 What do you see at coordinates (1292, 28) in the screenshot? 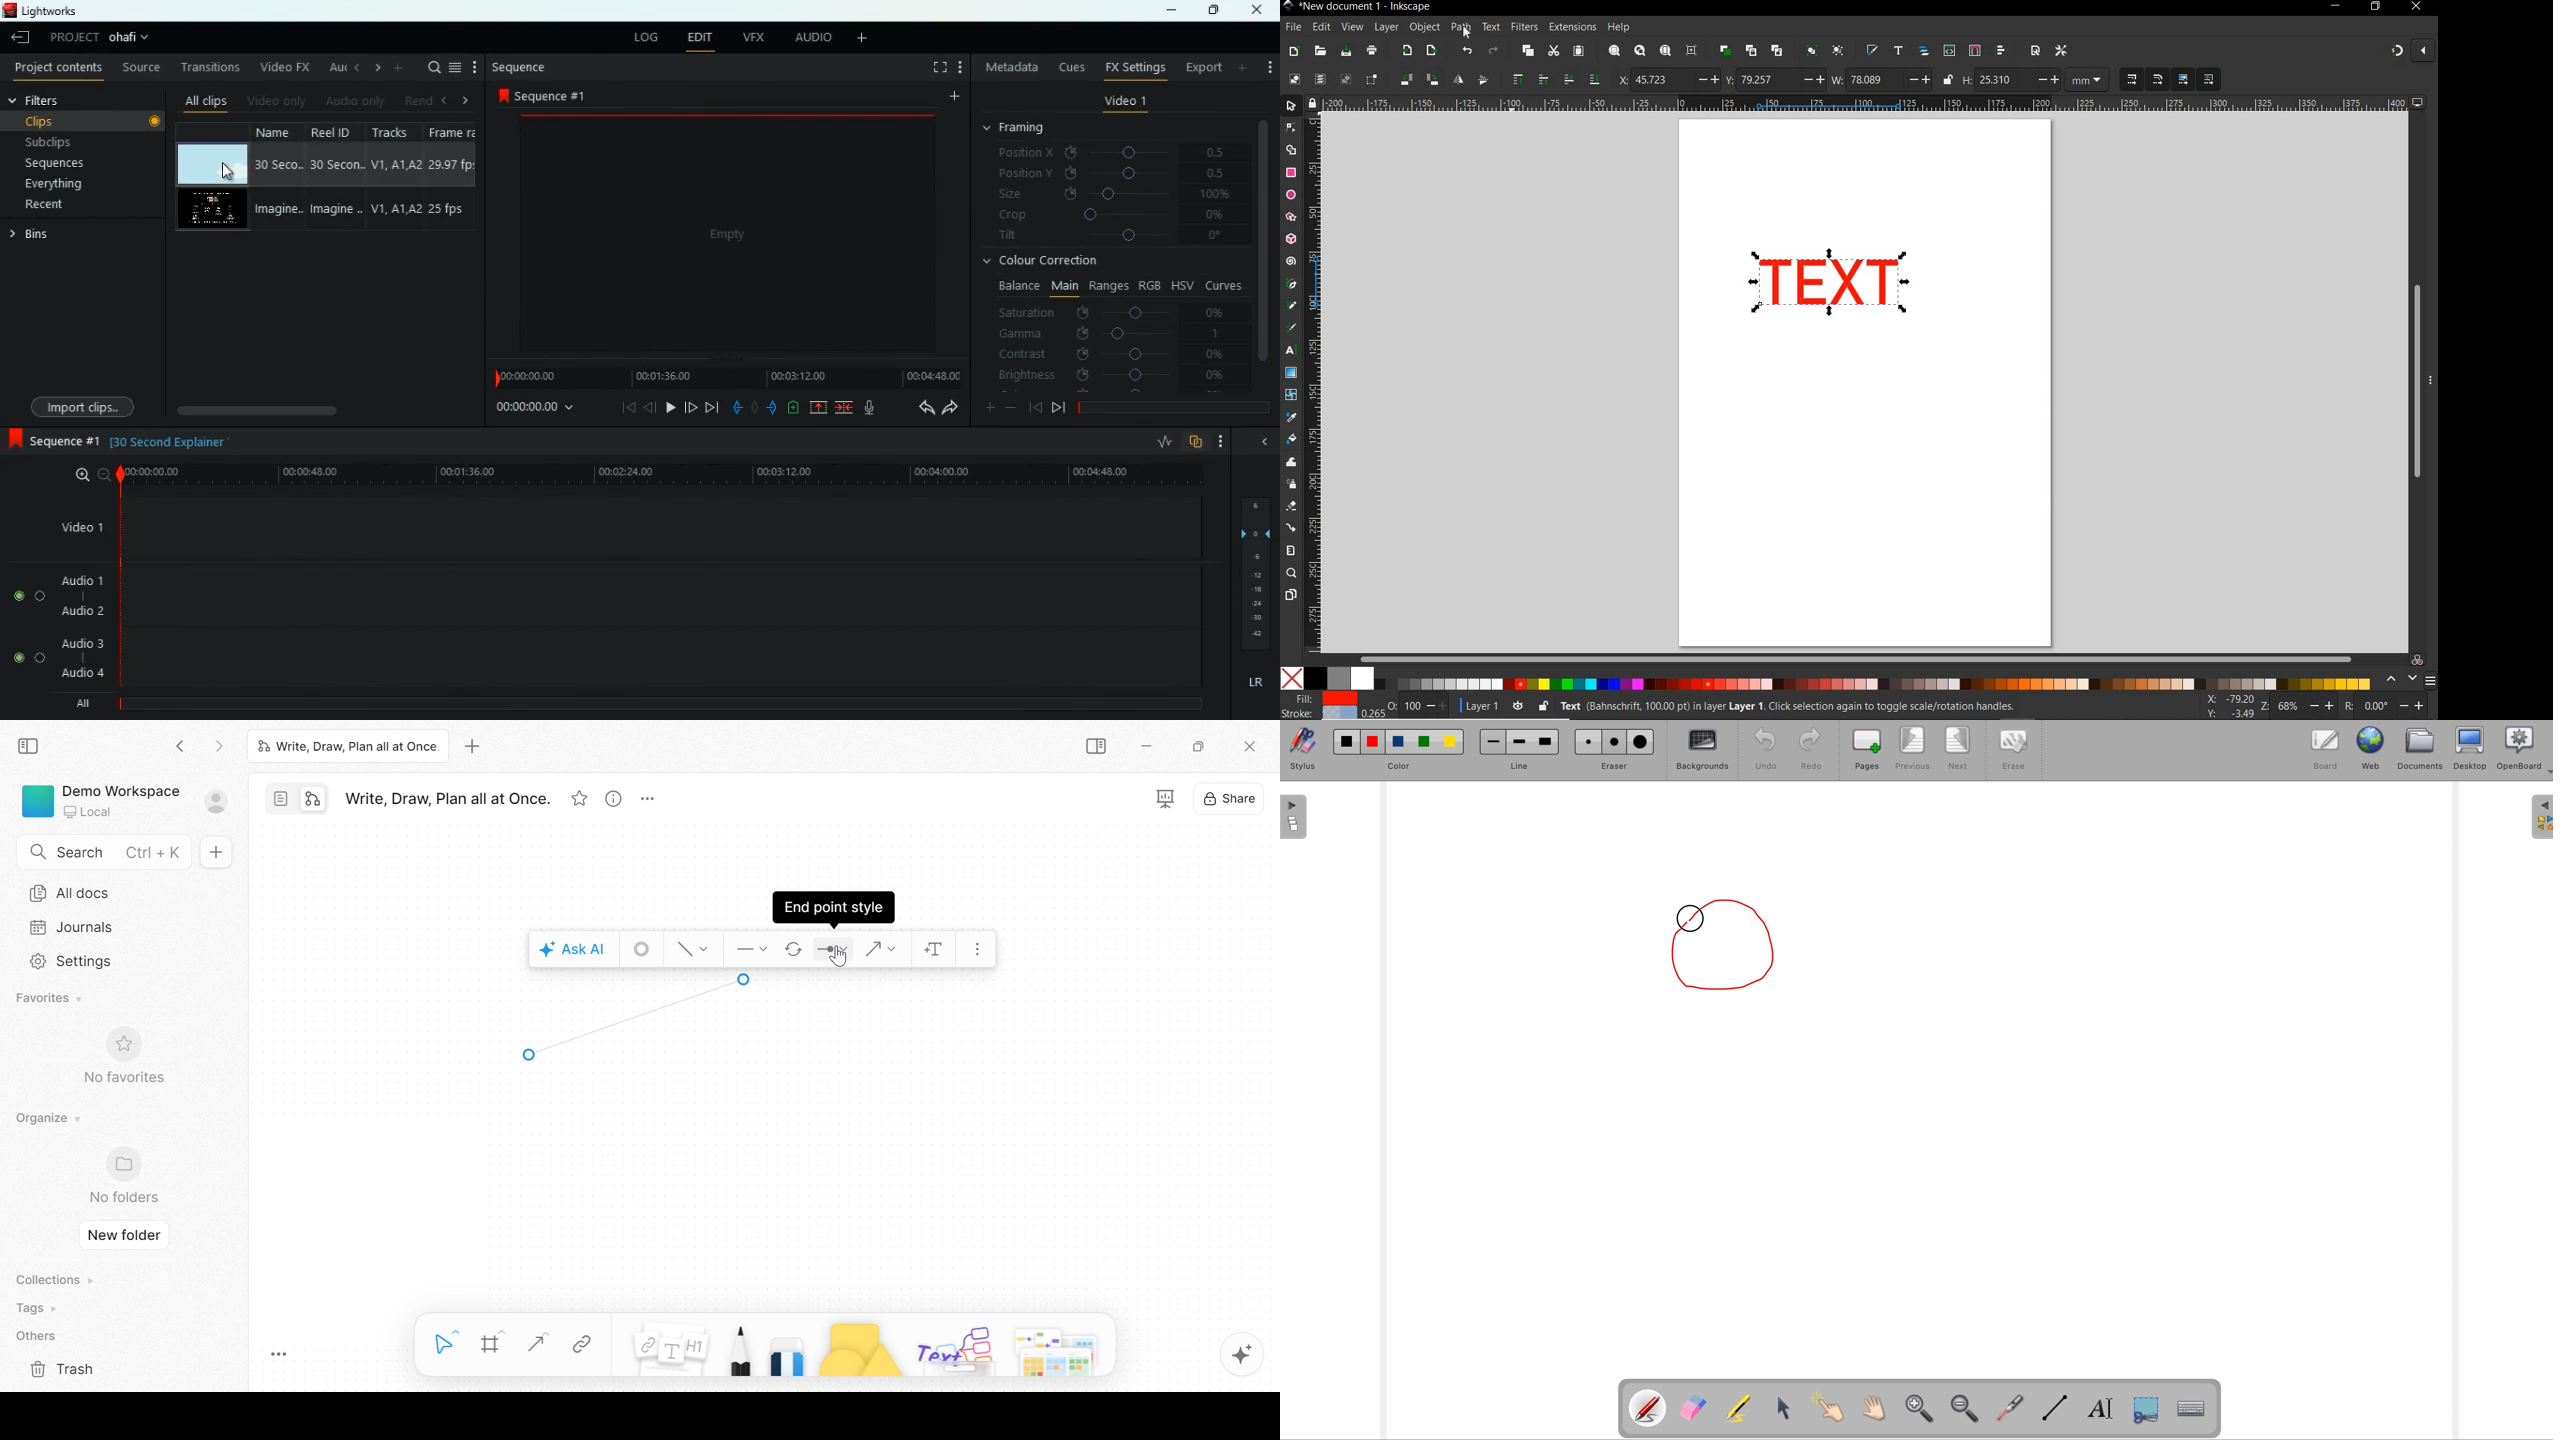
I see `FILE` at bounding box center [1292, 28].